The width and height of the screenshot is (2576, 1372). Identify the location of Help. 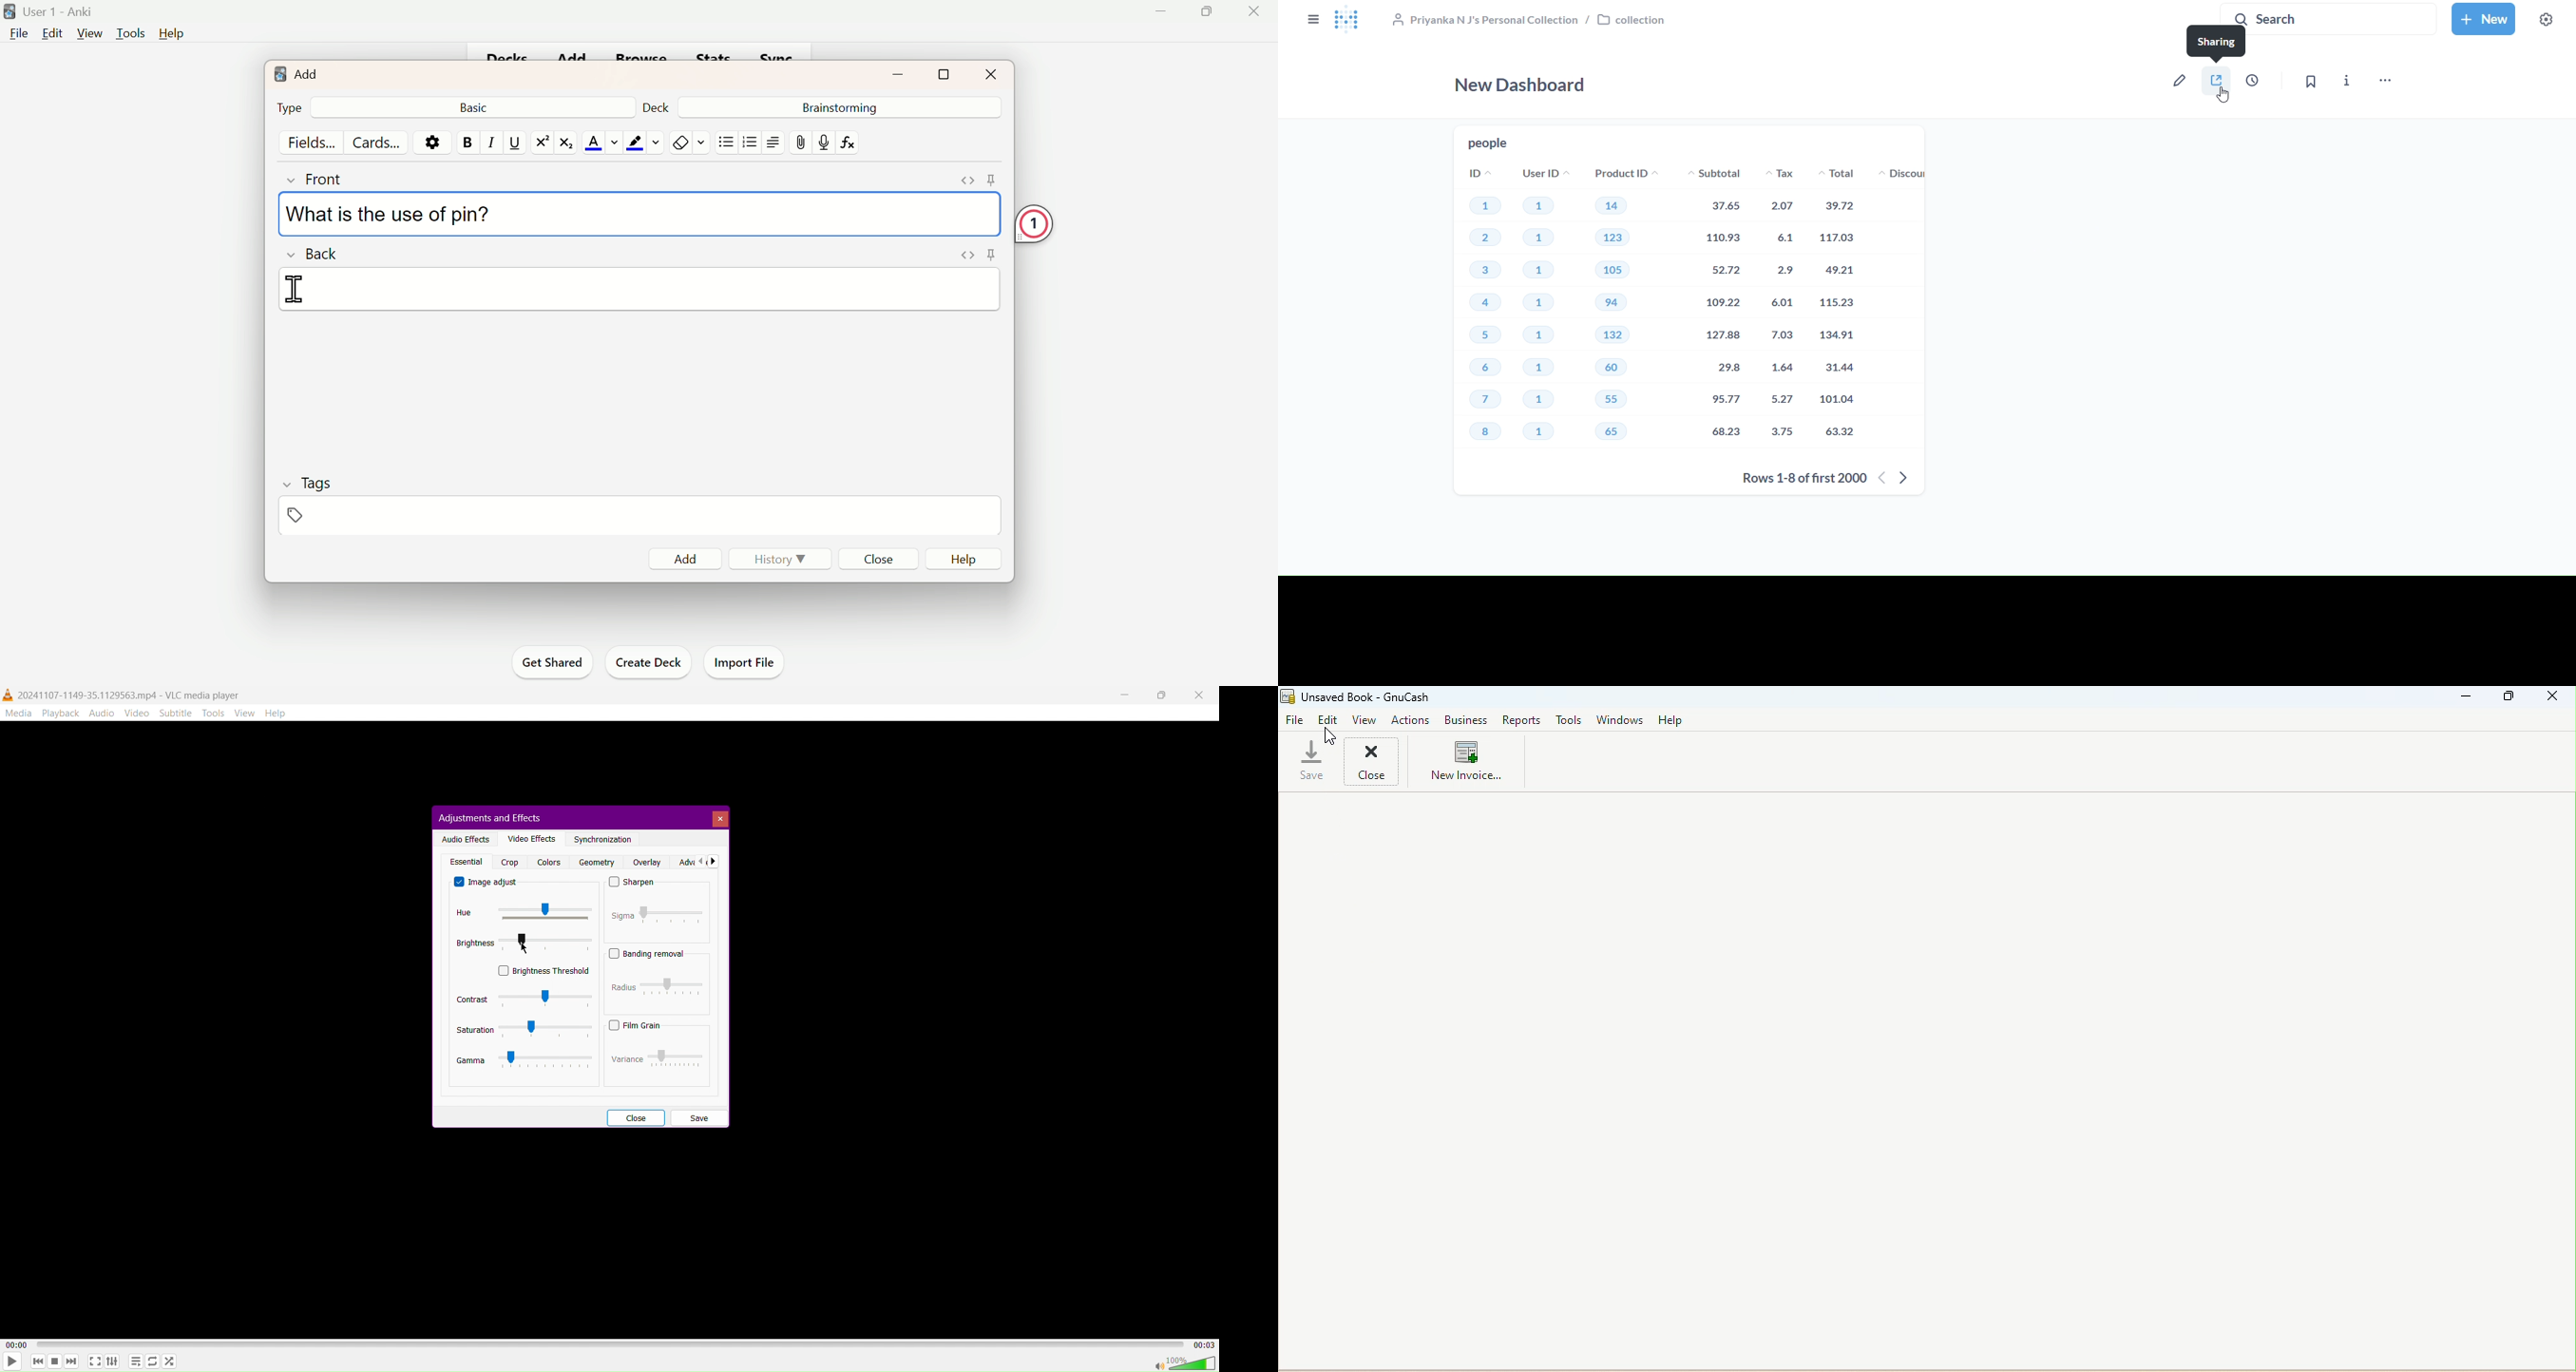
(1671, 719).